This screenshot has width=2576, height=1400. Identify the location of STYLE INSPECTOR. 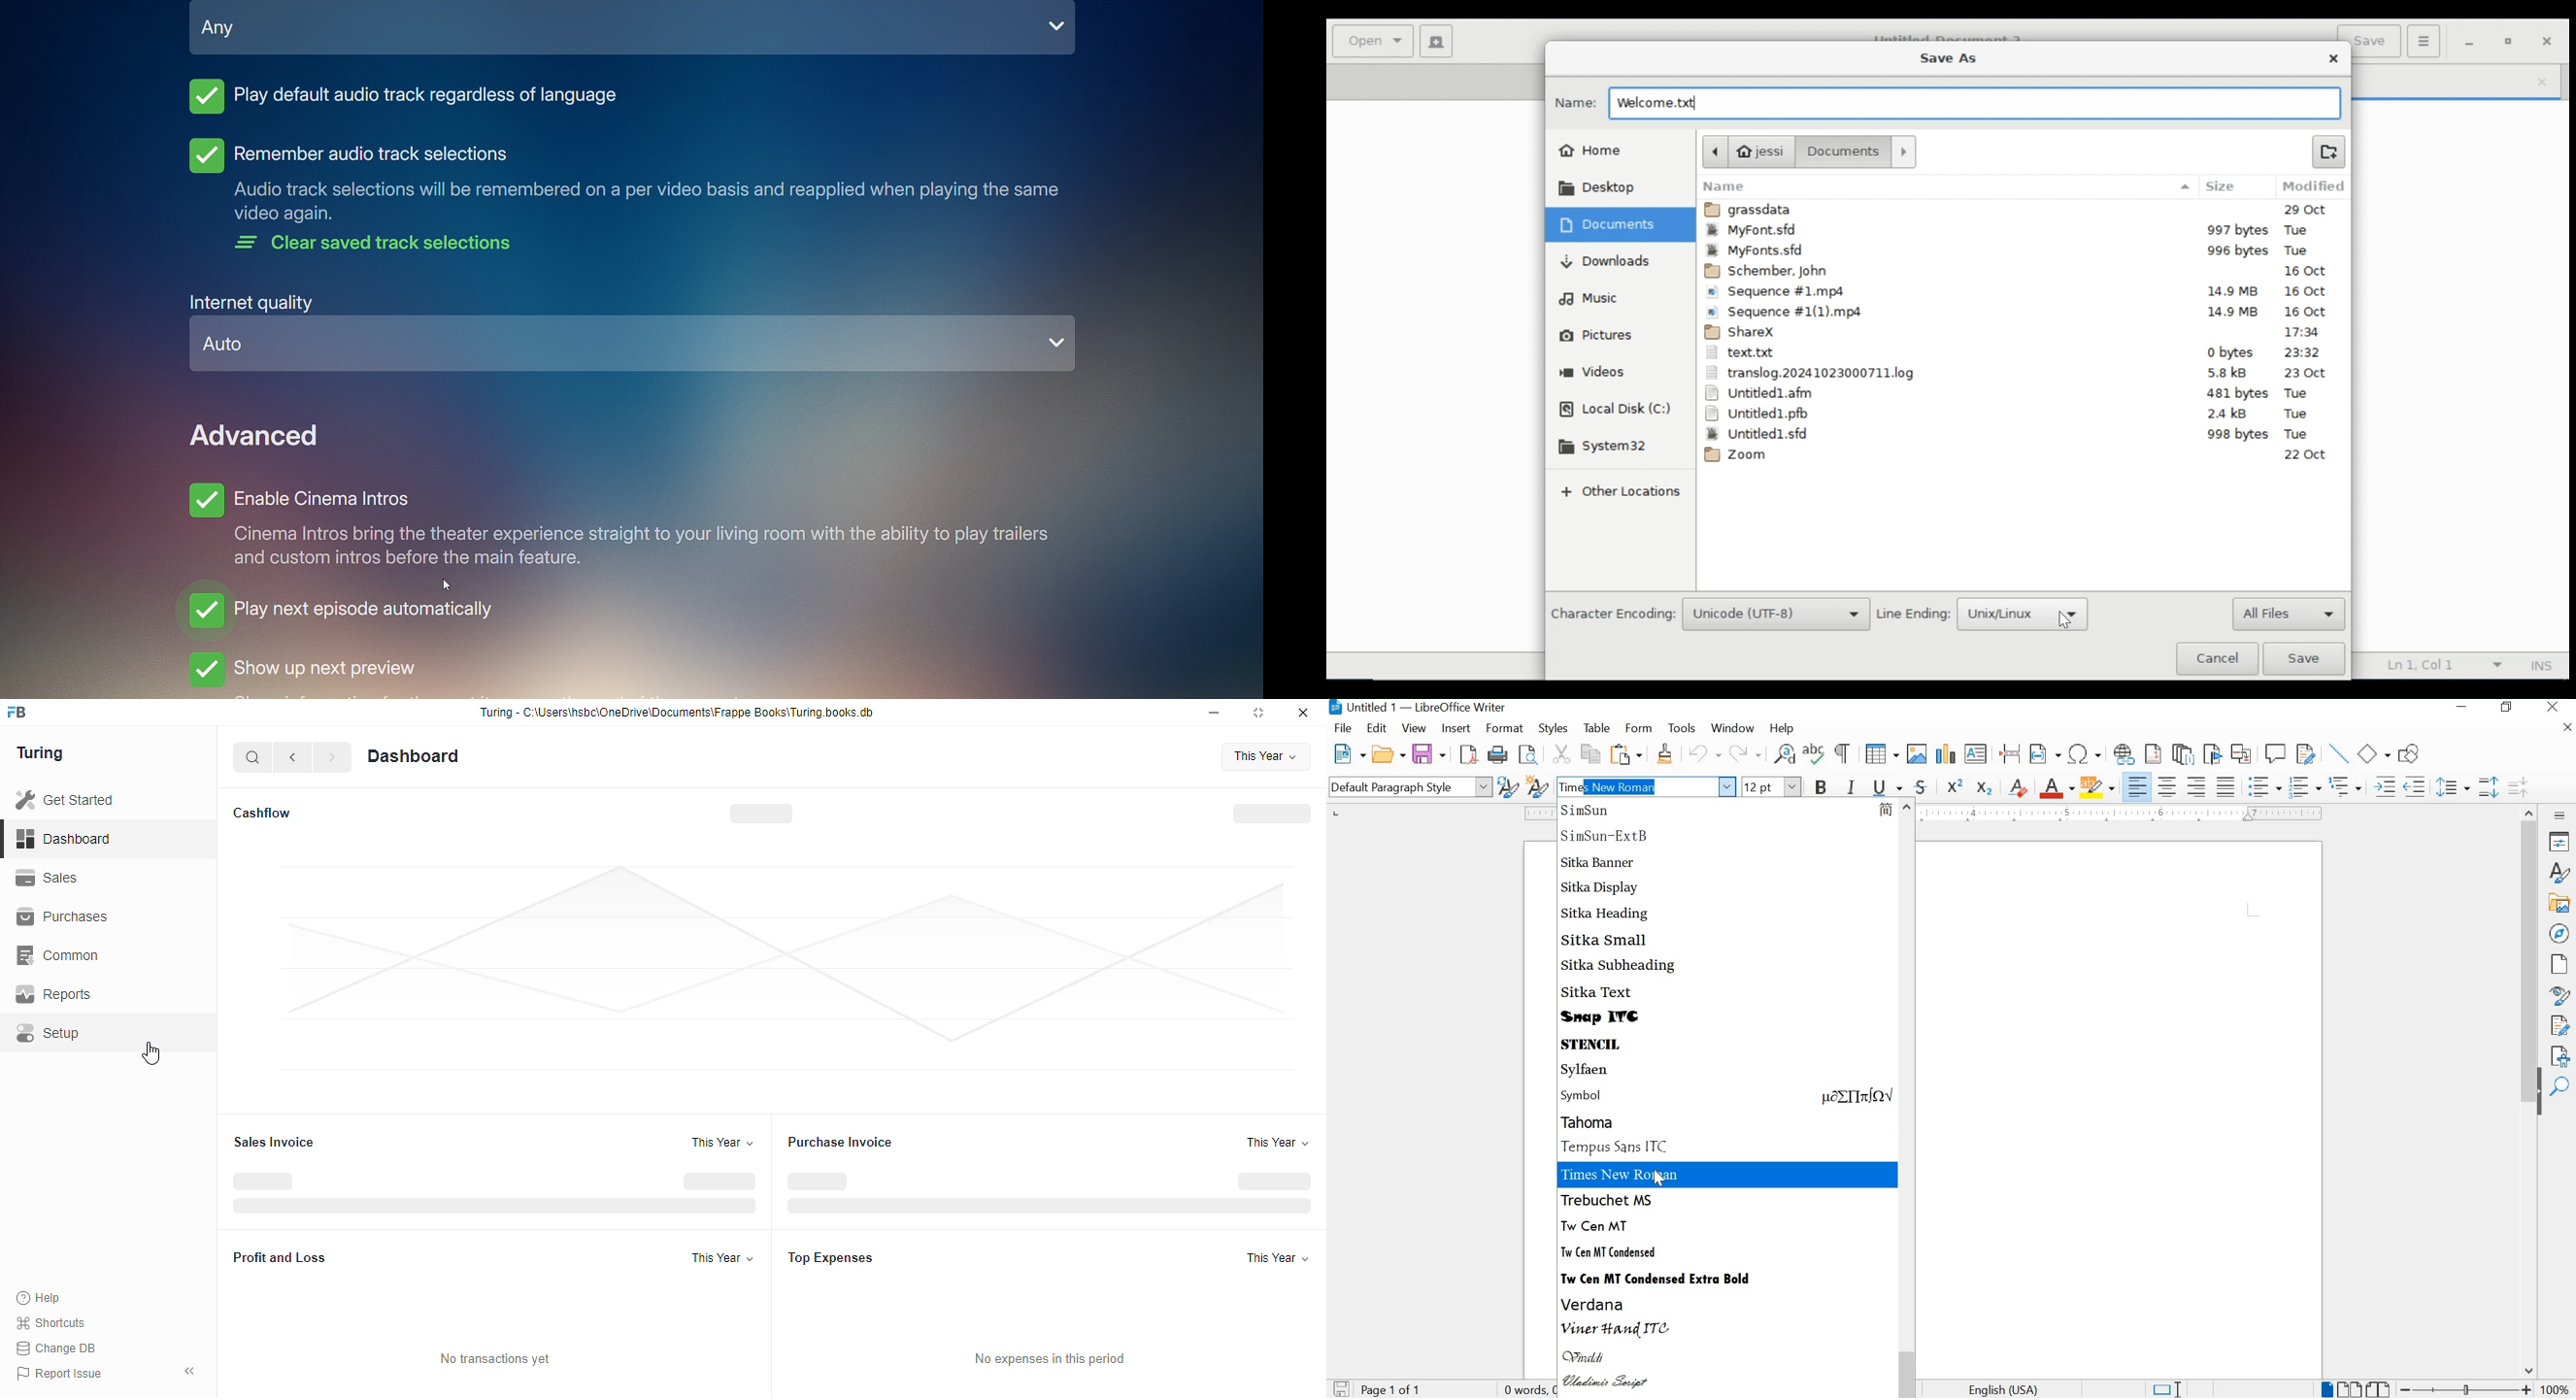
(2559, 994).